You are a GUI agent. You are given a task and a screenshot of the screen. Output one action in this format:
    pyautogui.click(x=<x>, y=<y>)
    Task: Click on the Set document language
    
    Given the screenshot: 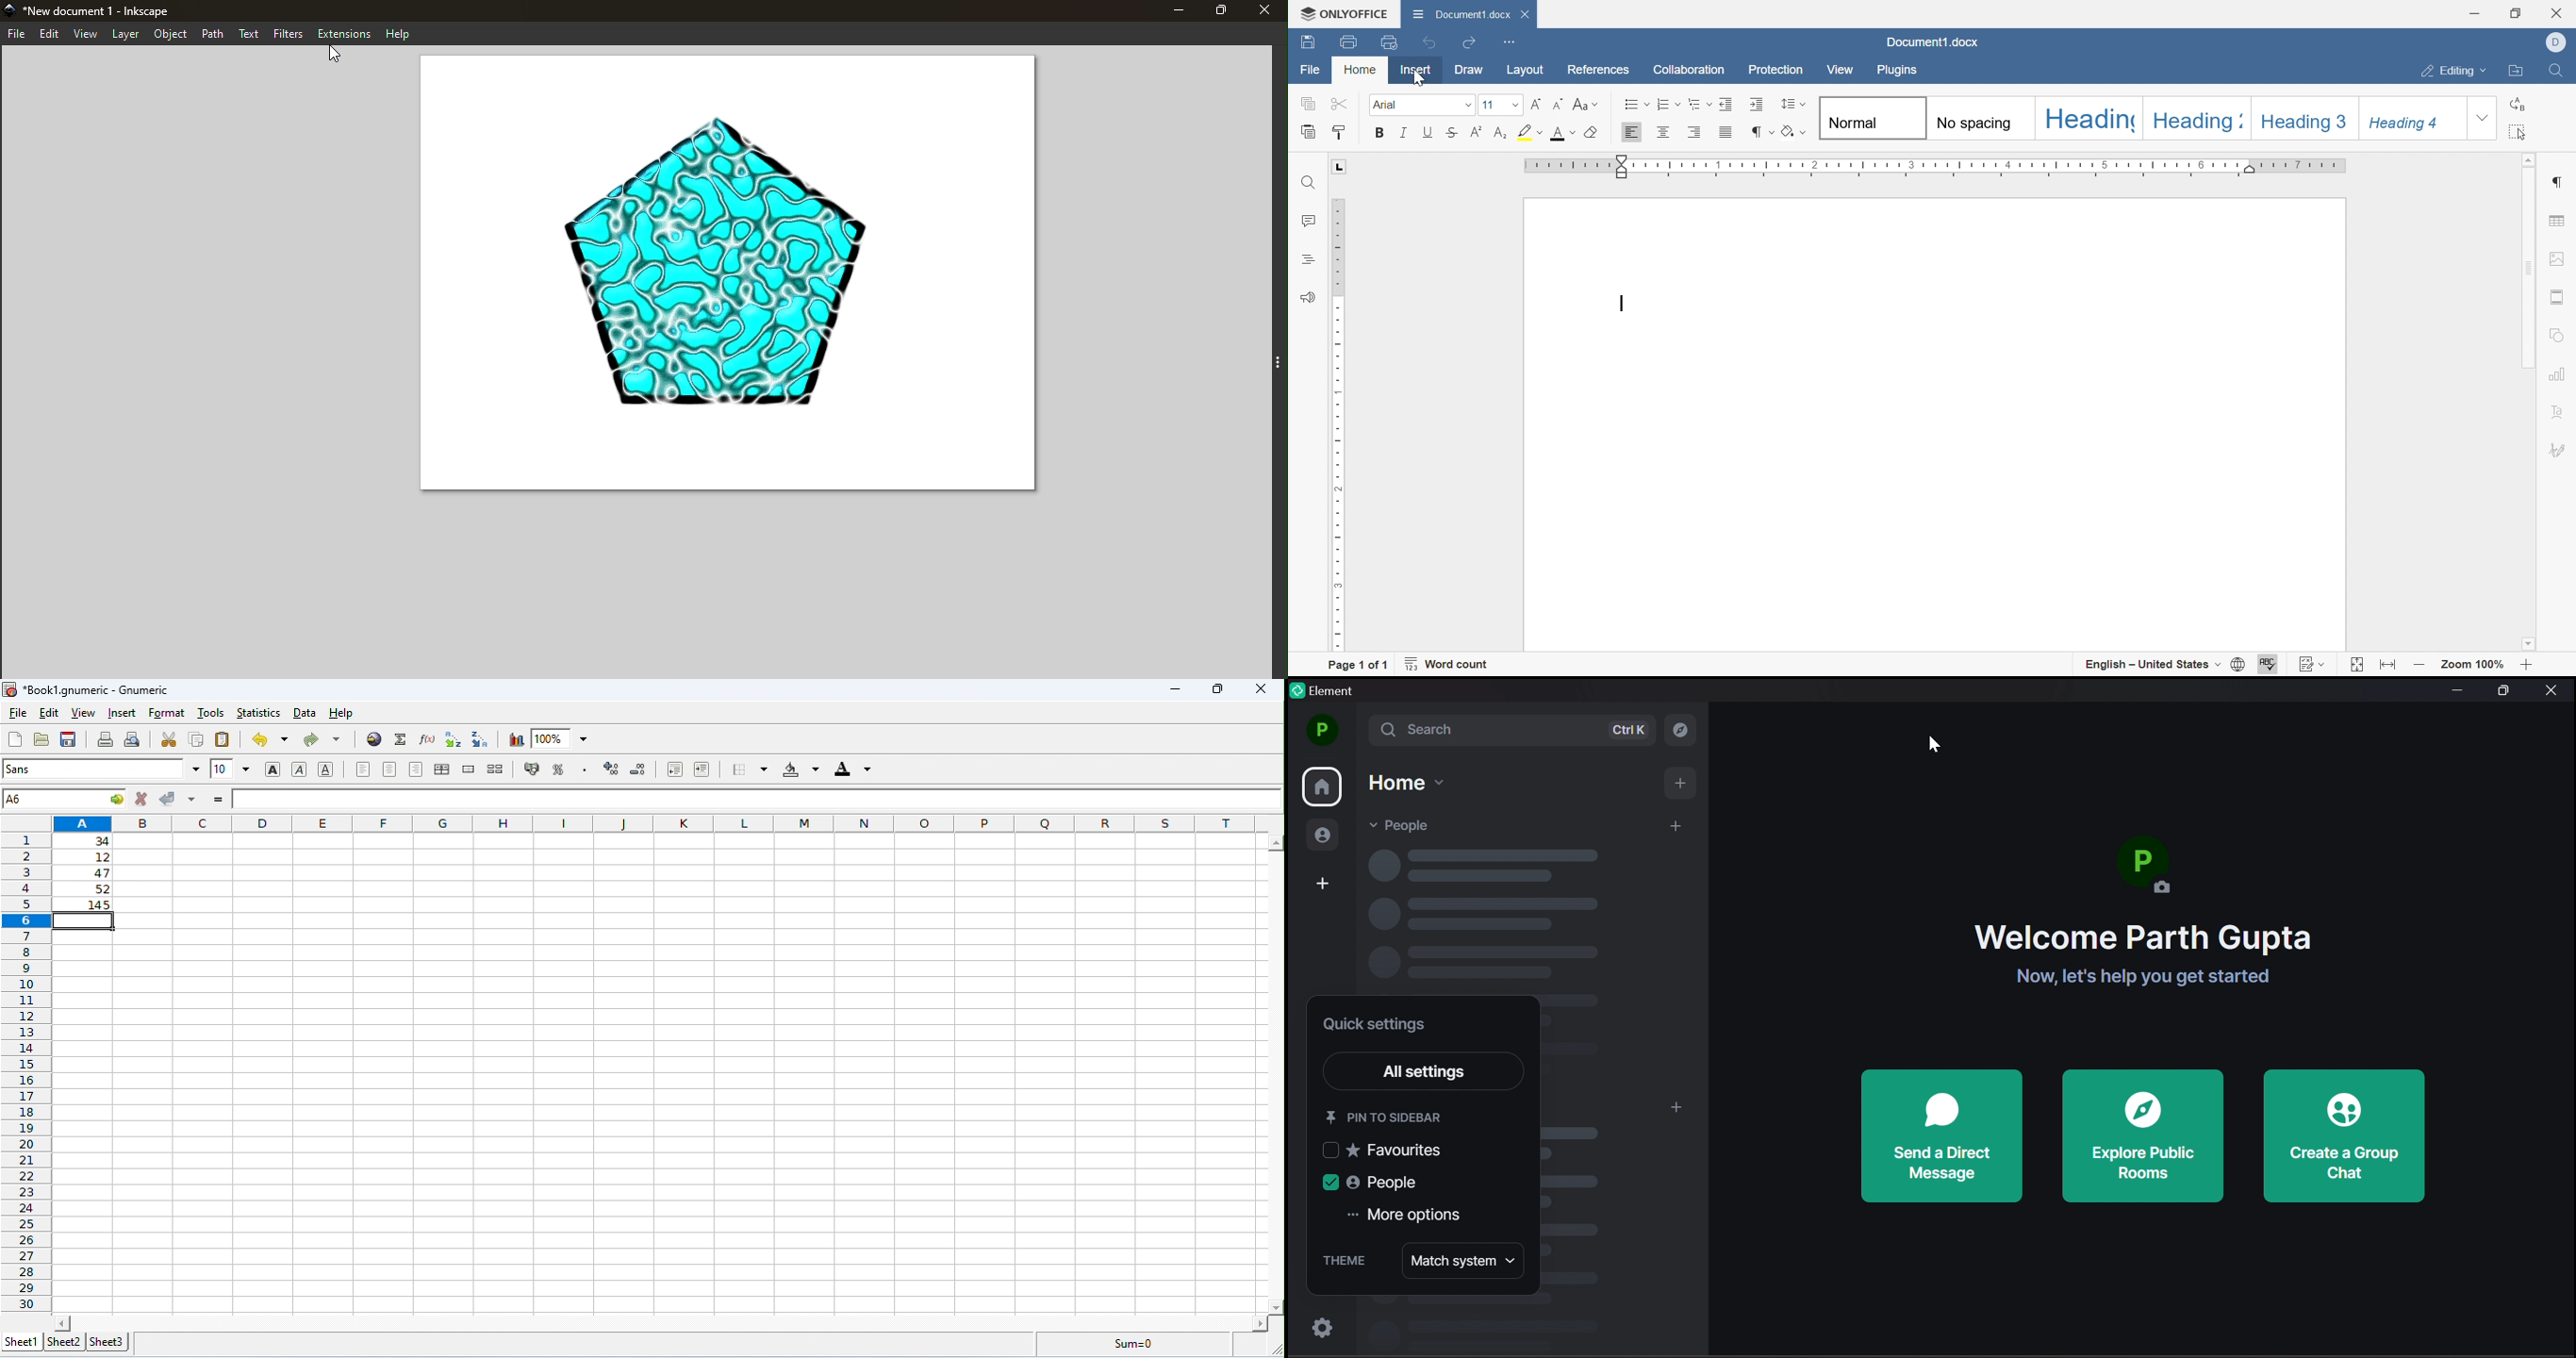 What is the action you would take?
    pyautogui.click(x=2239, y=664)
    